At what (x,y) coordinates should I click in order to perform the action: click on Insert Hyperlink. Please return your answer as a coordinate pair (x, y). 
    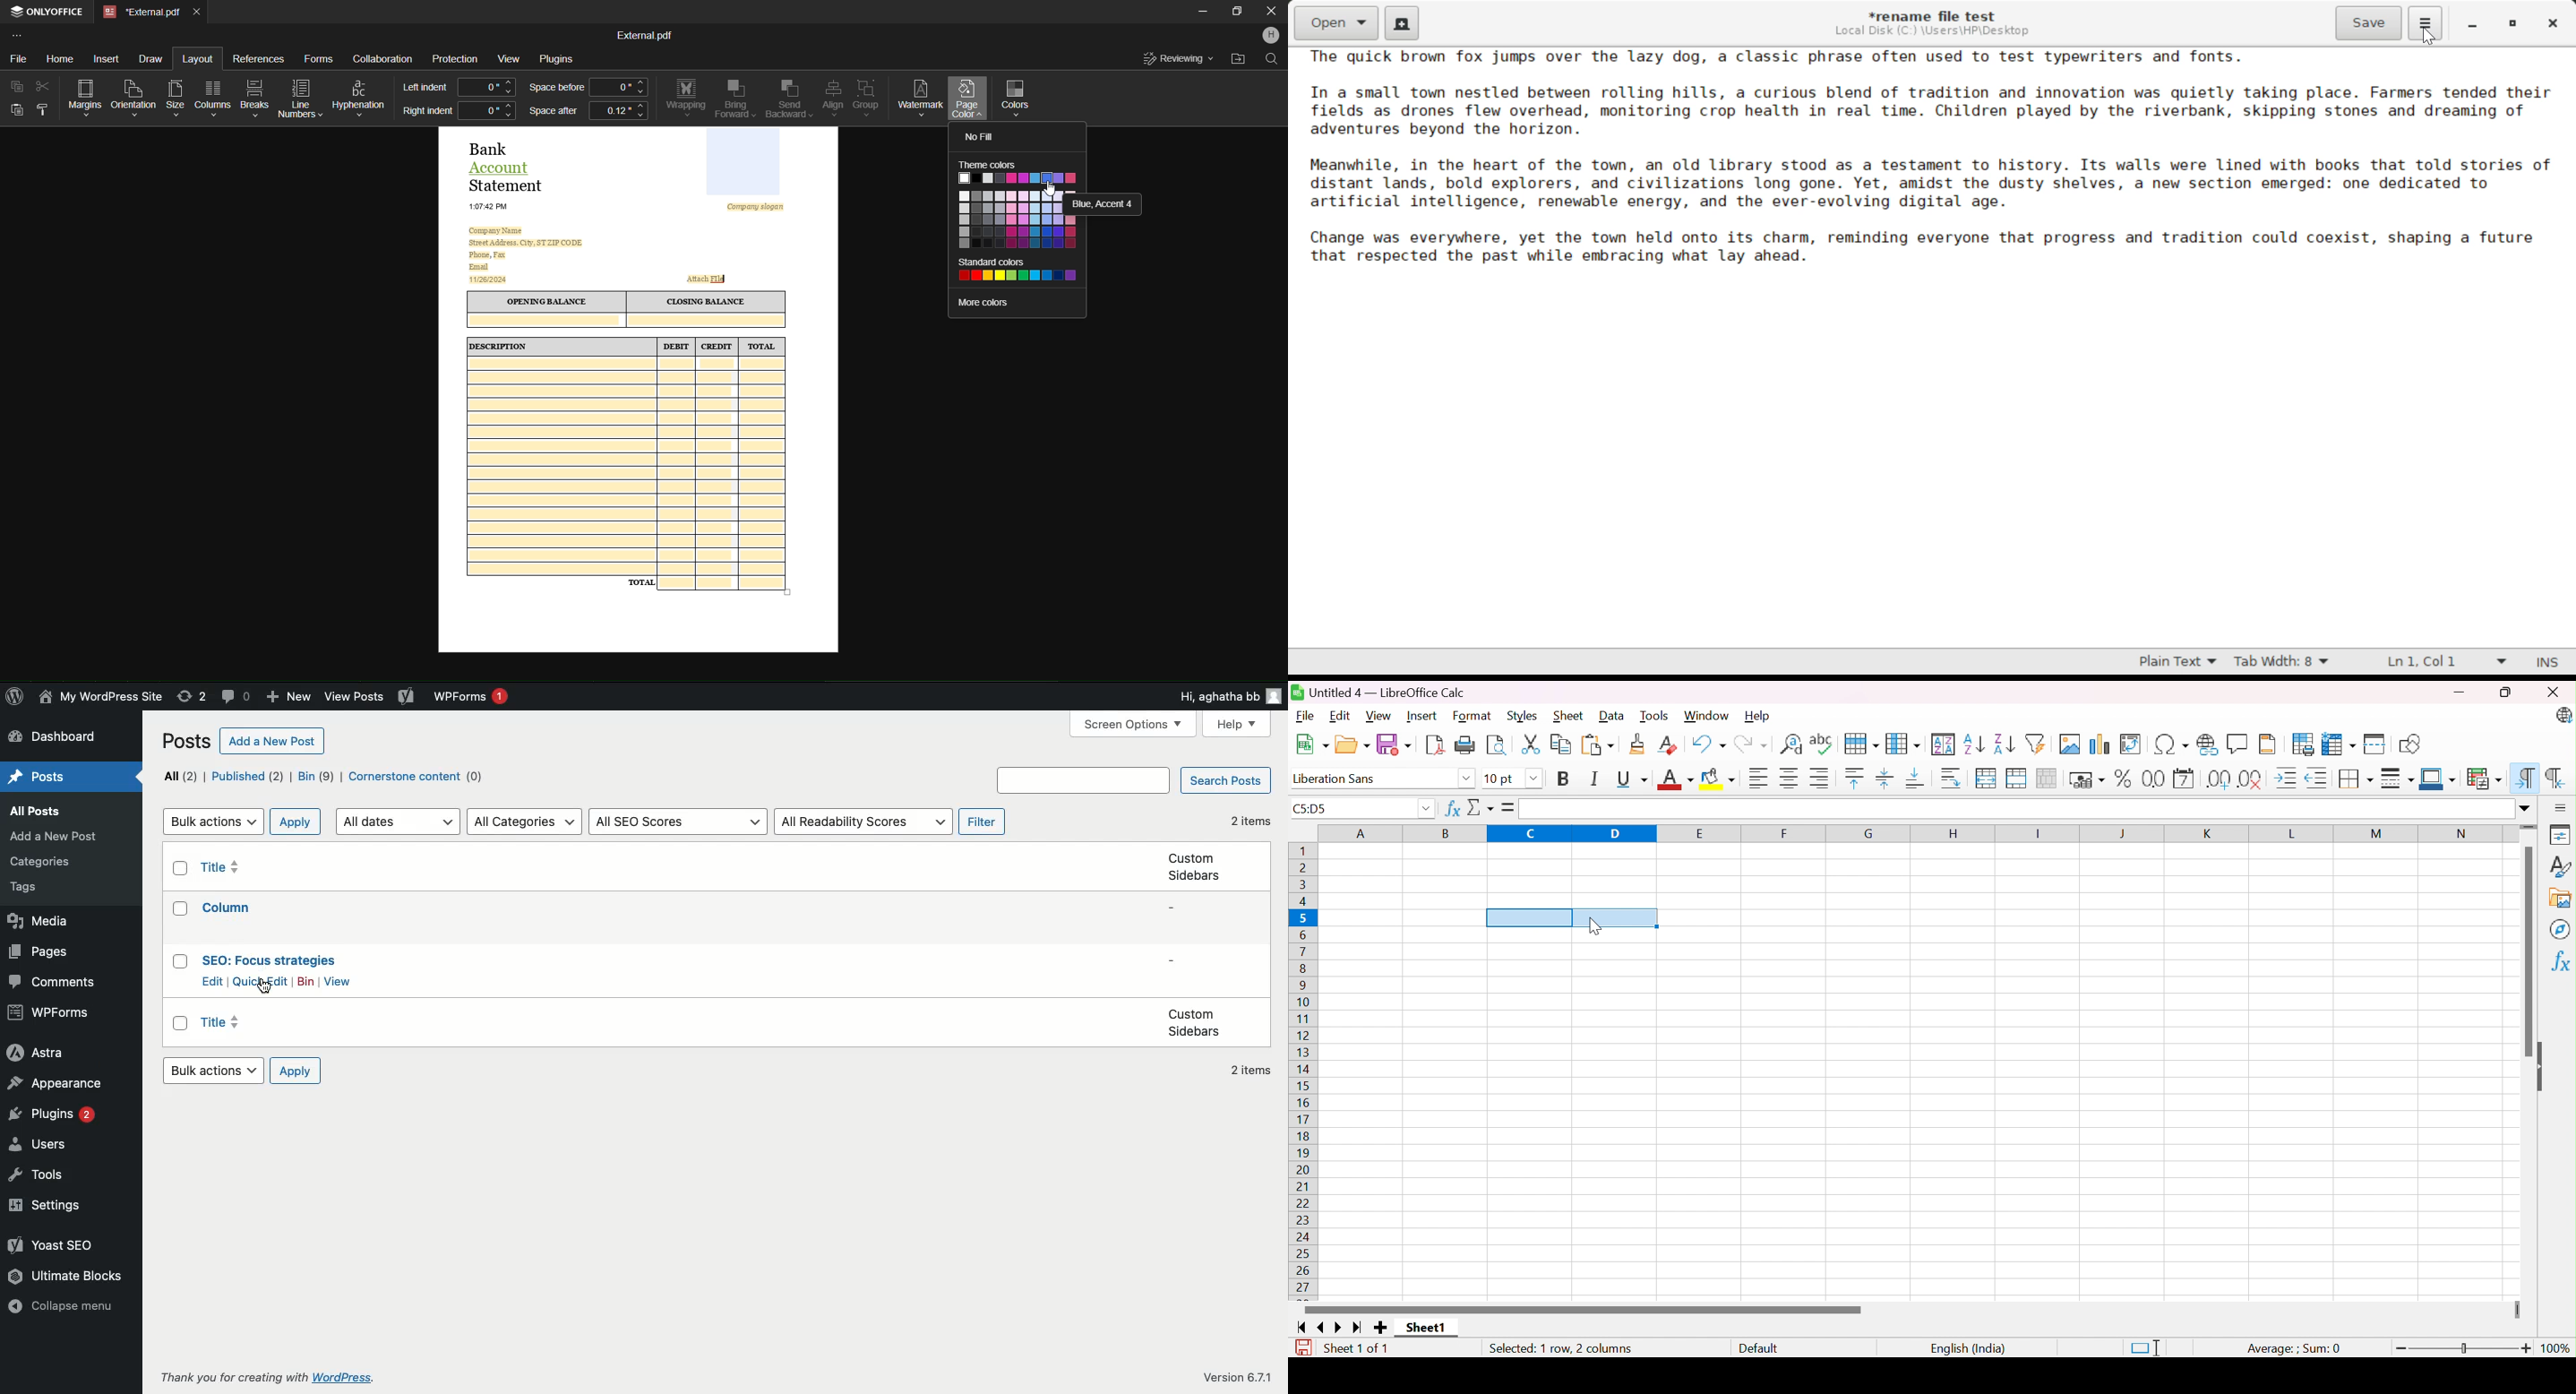
    Looking at the image, I should click on (2205, 744).